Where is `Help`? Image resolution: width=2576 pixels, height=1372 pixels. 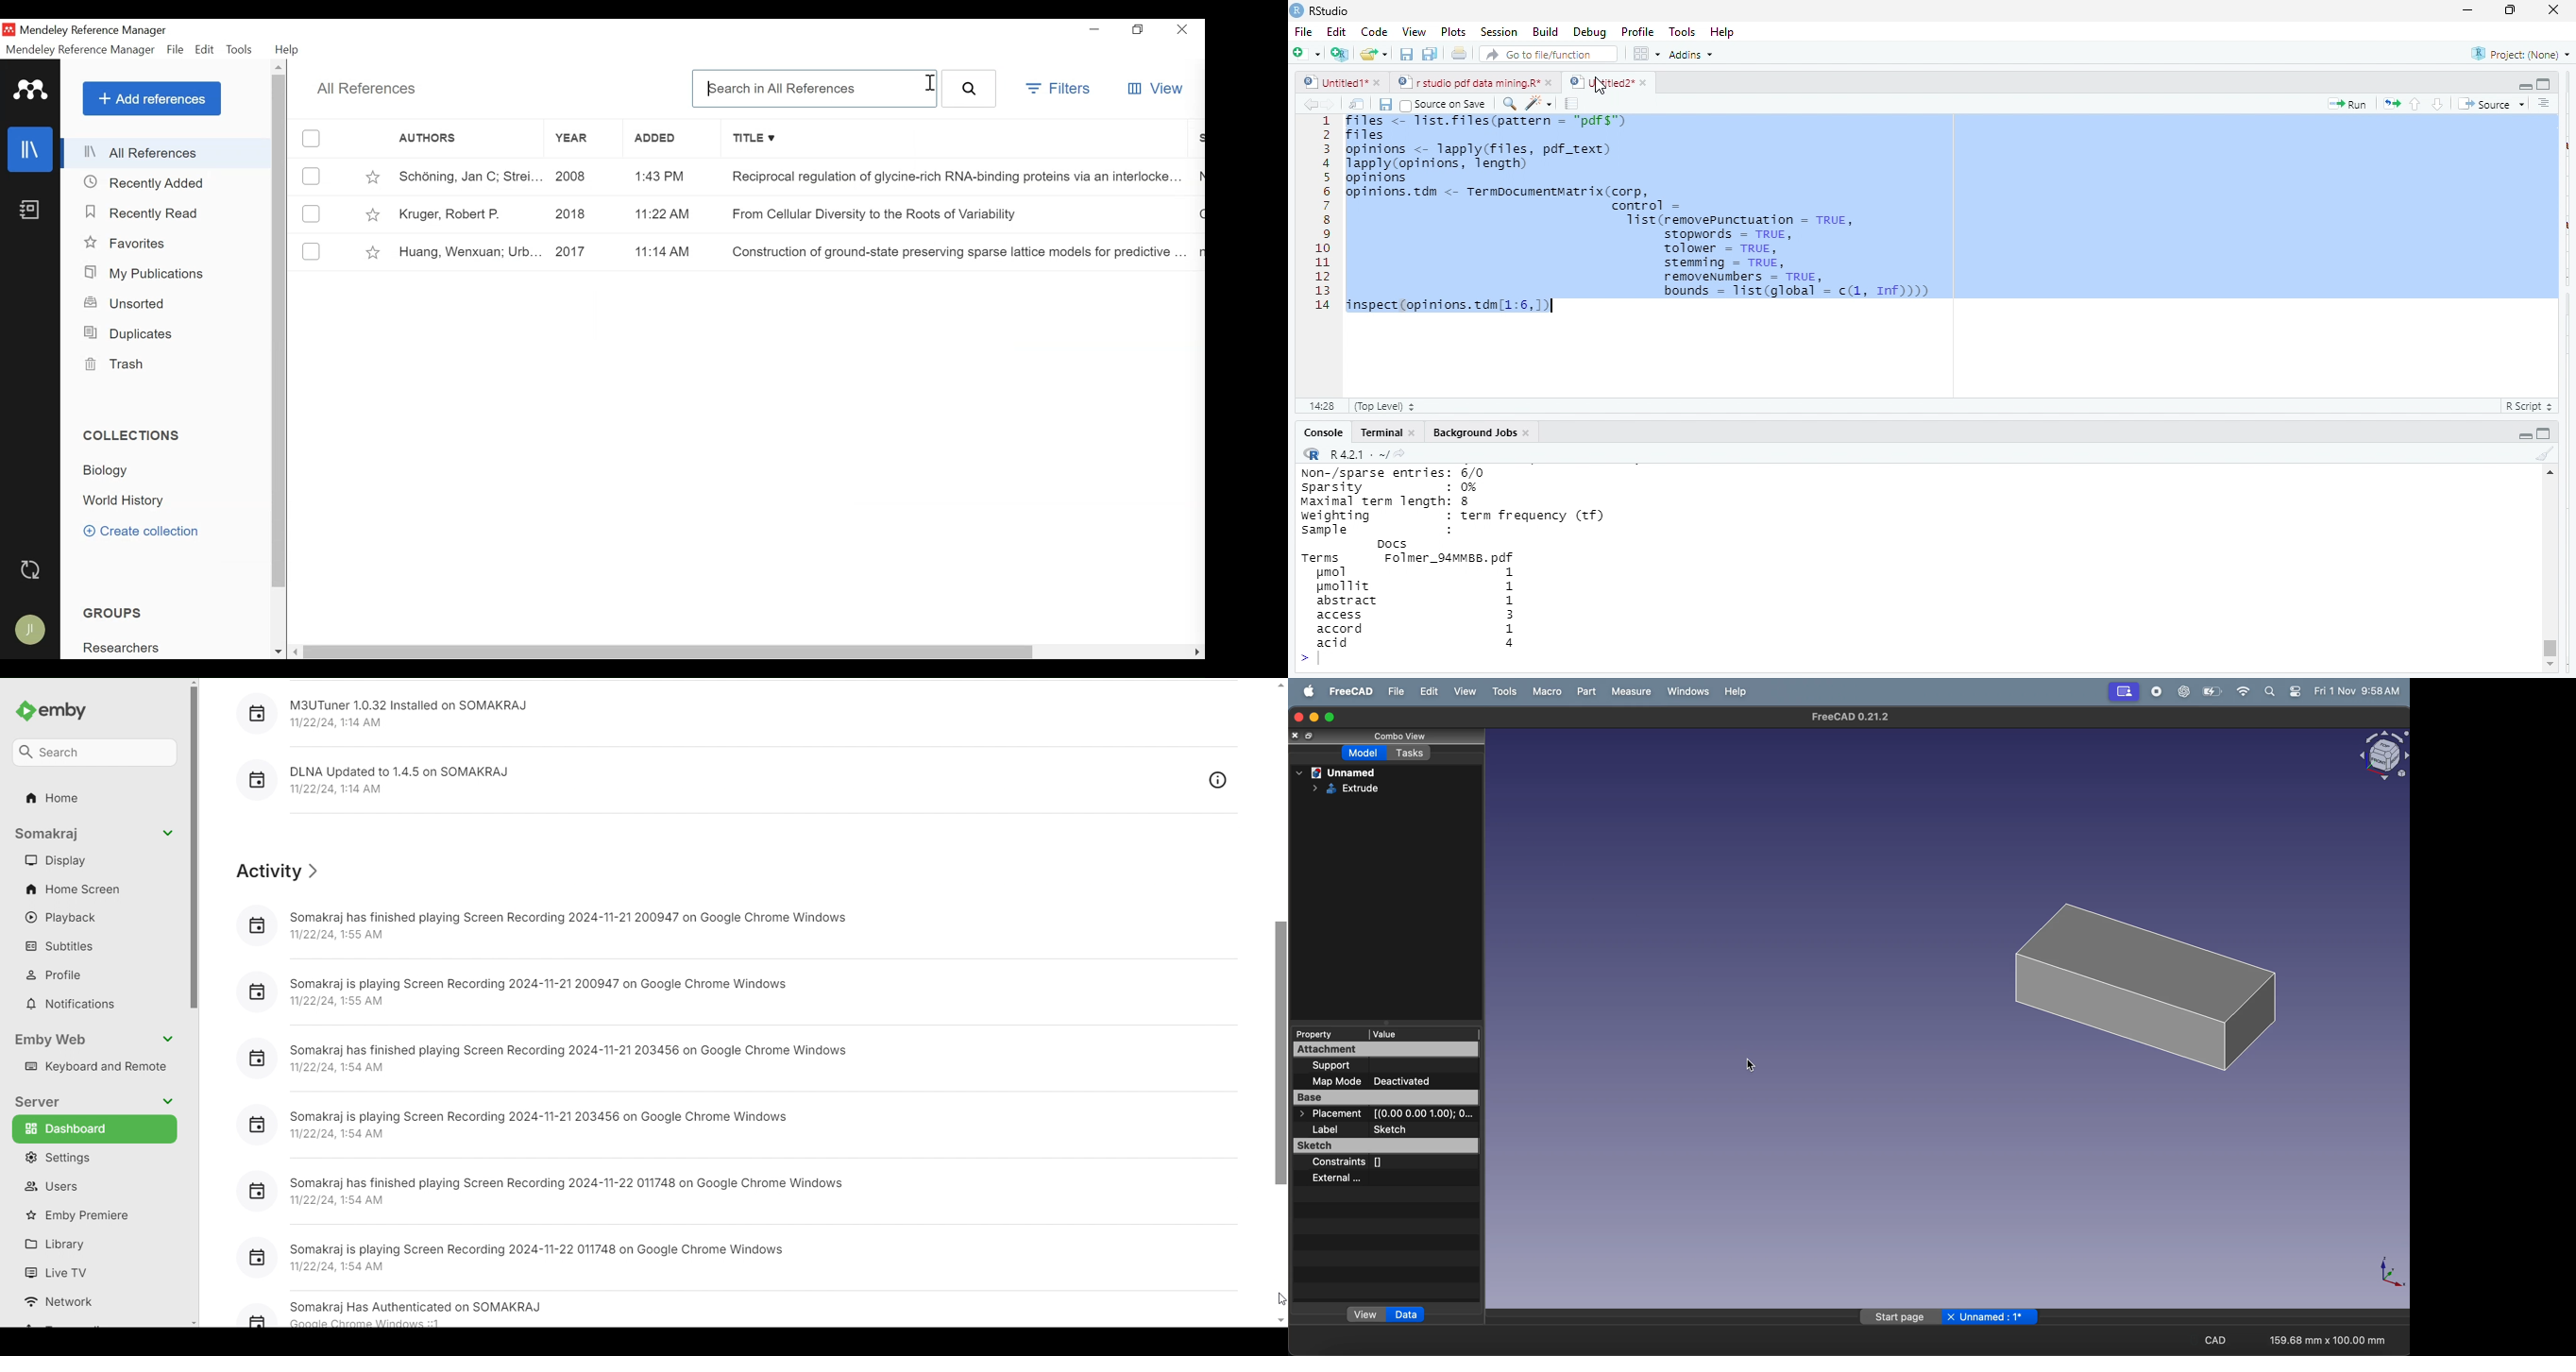
Help is located at coordinates (288, 50).